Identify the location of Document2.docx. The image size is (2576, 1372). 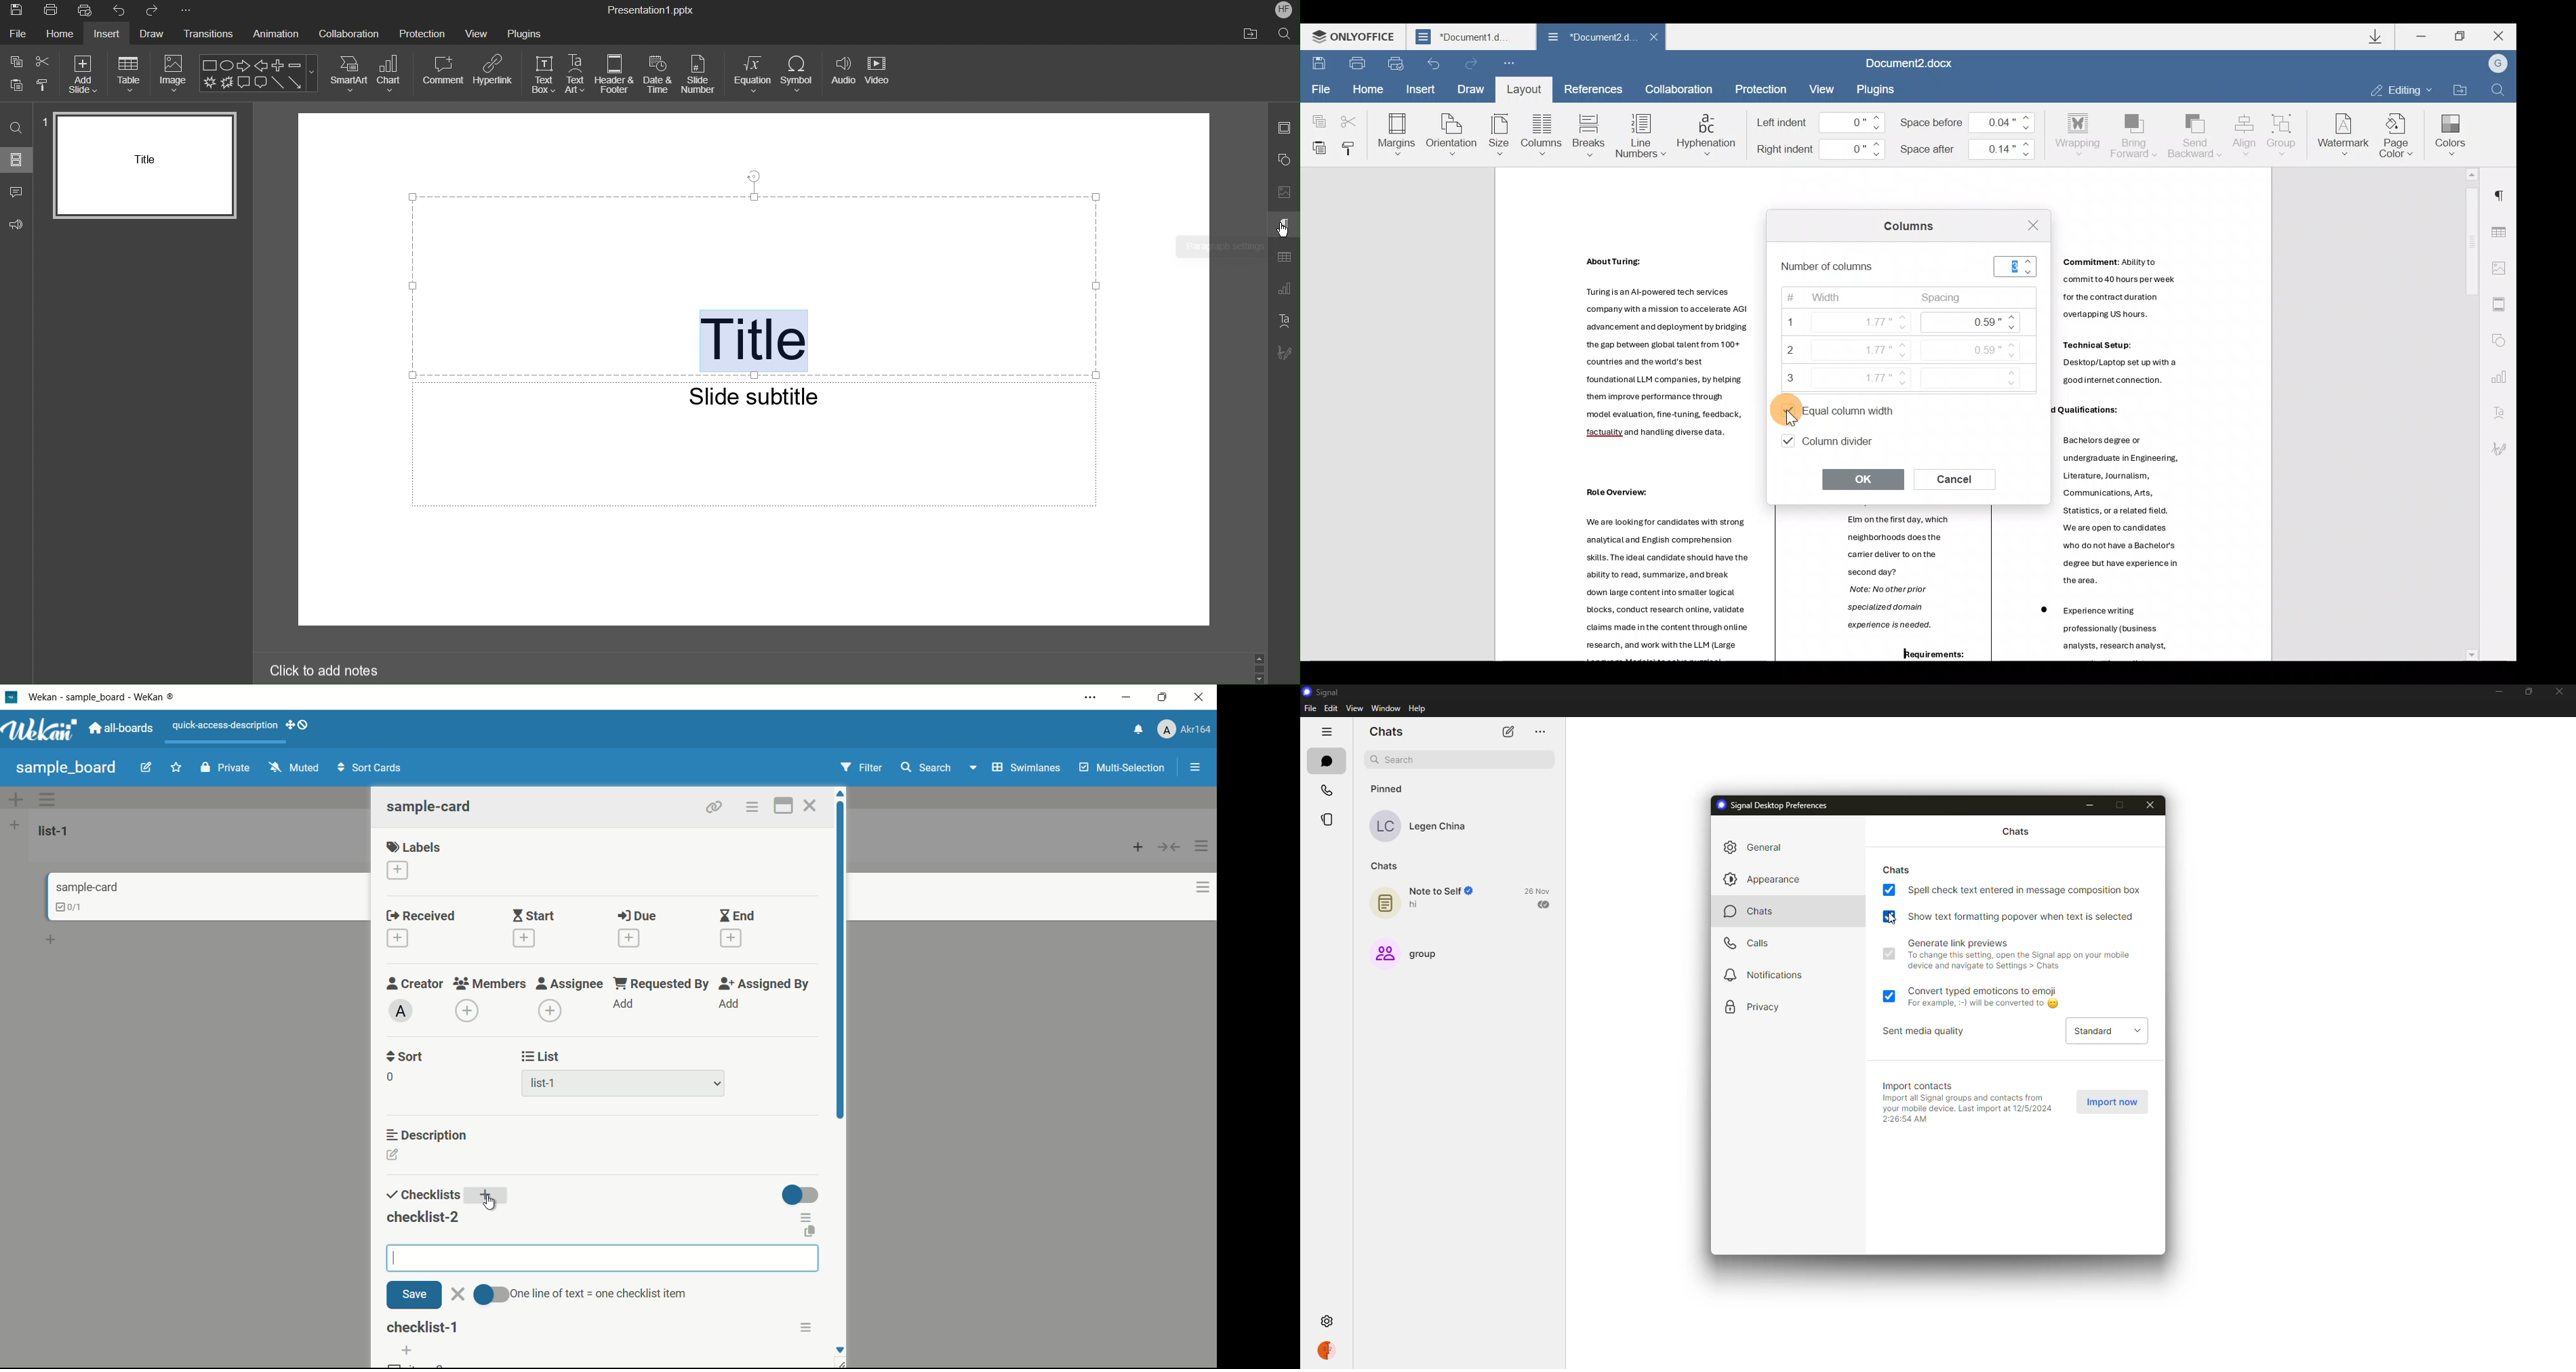
(1918, 64).